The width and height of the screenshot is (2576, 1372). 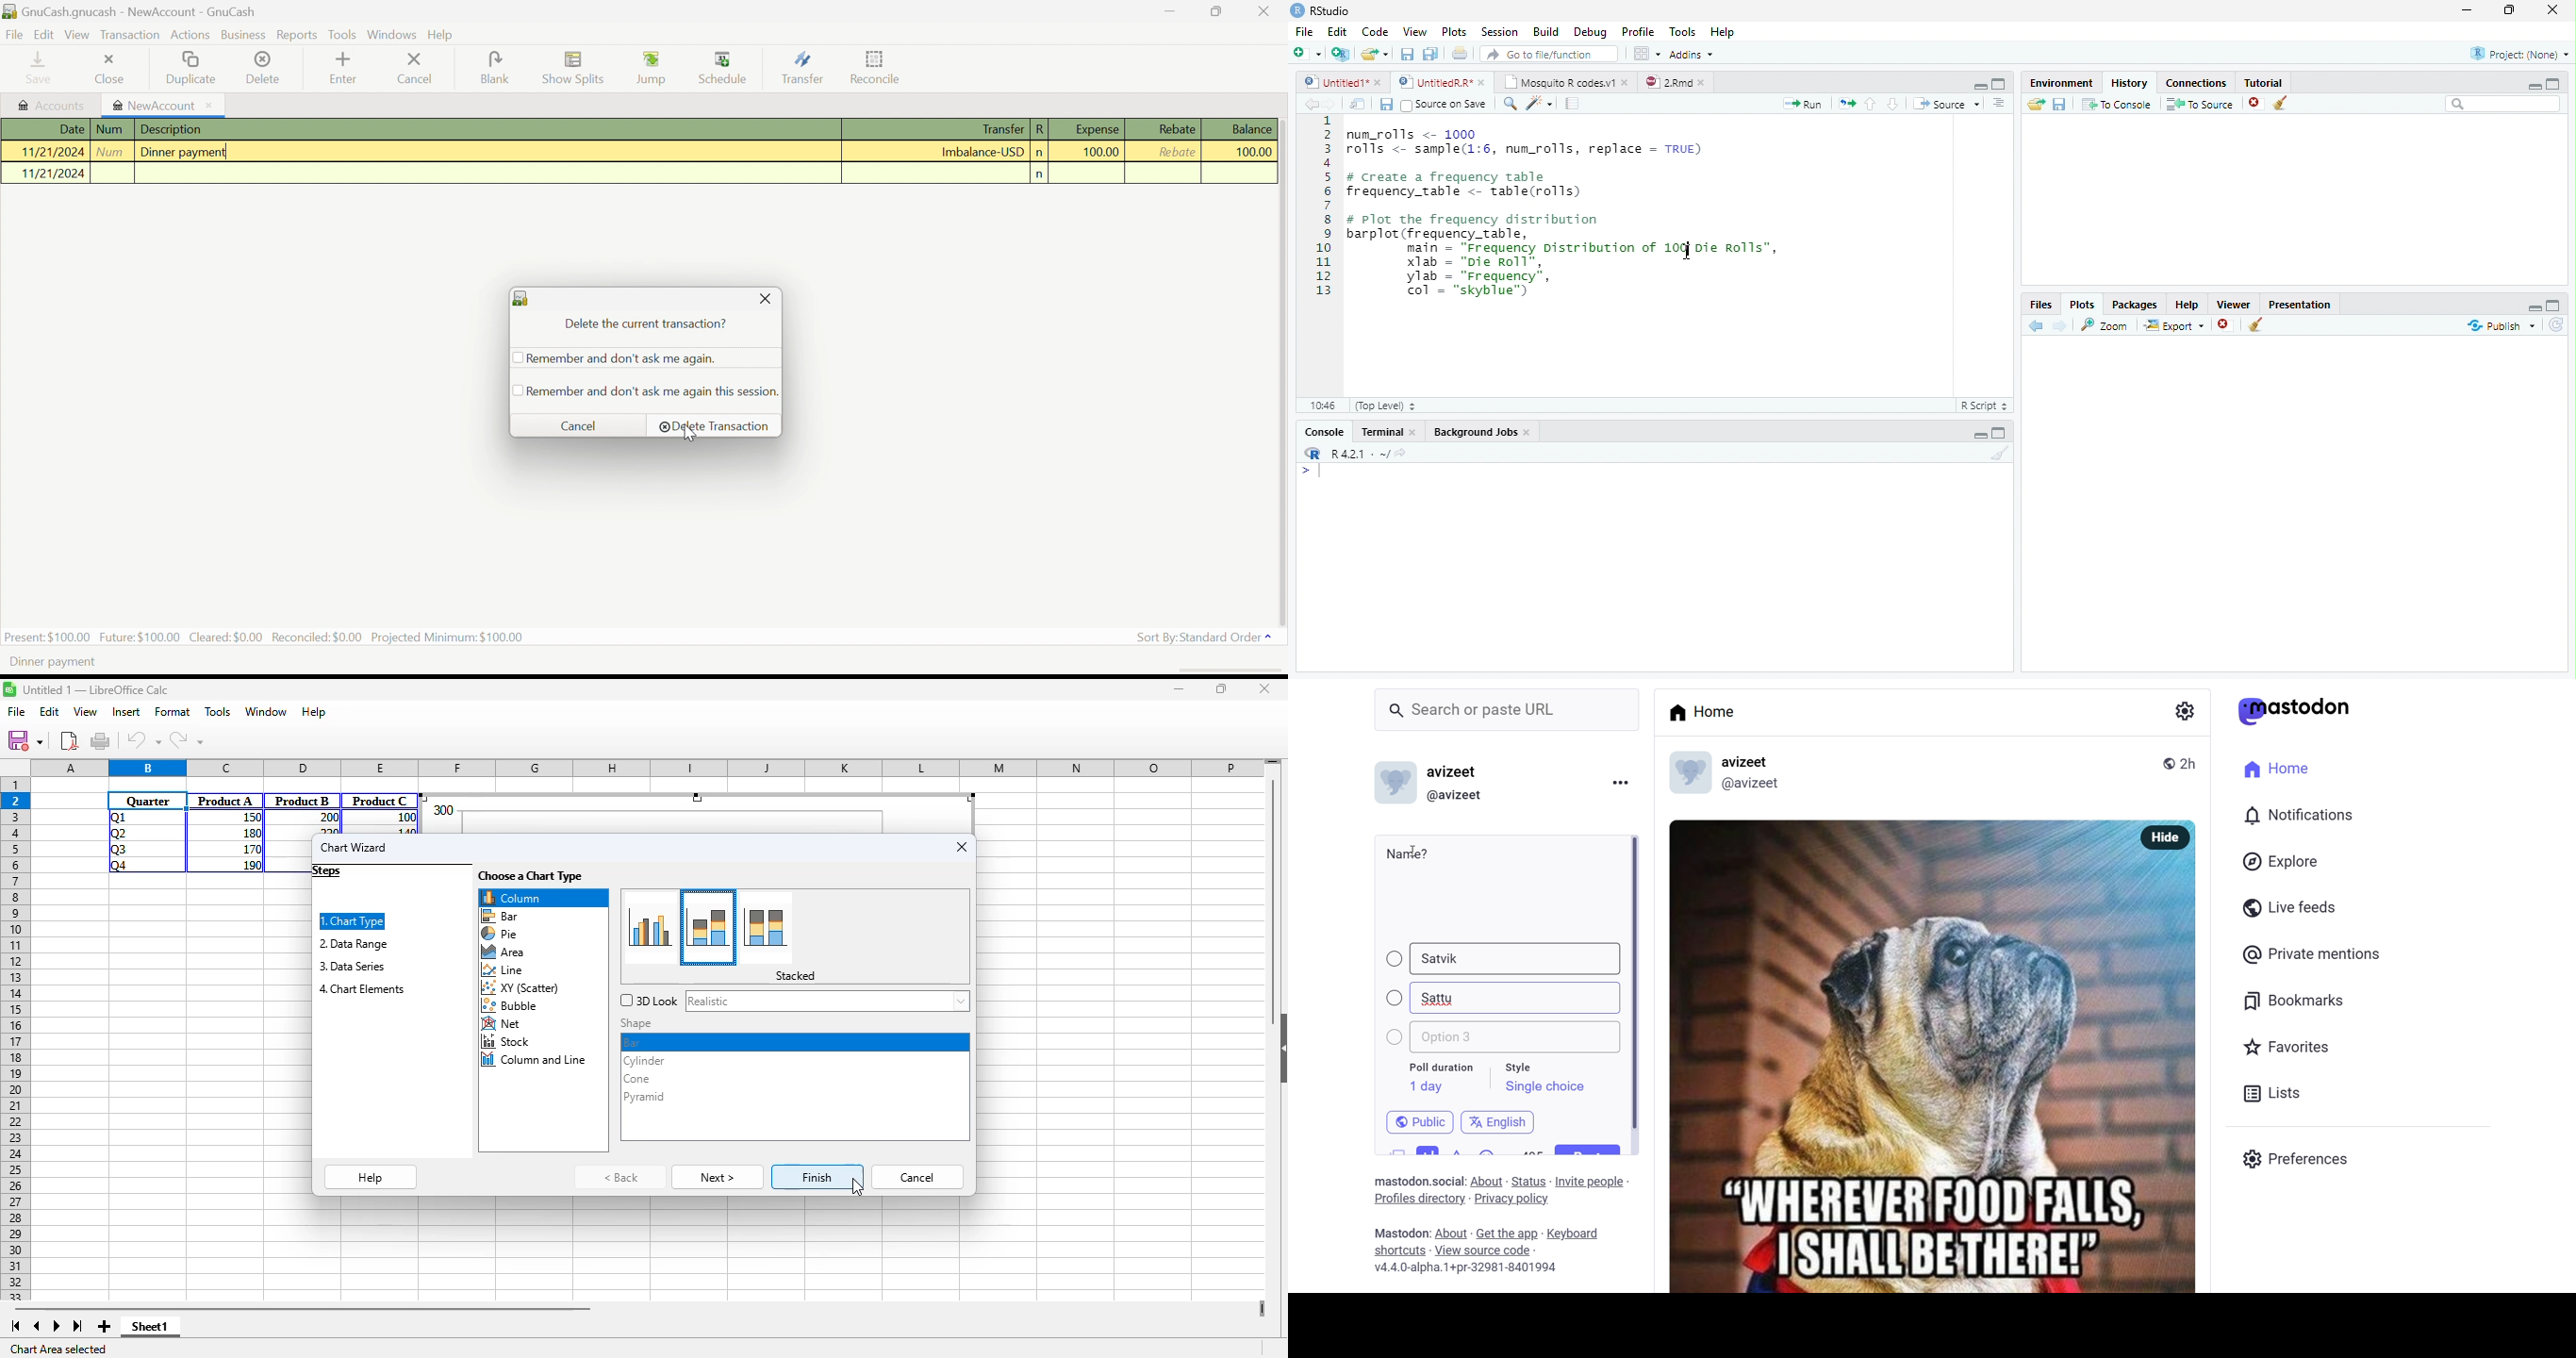 What do you see at coordinates (1675, 82) in the screenshot?
I see `©) 28md` at bounding box center [1675, 82].